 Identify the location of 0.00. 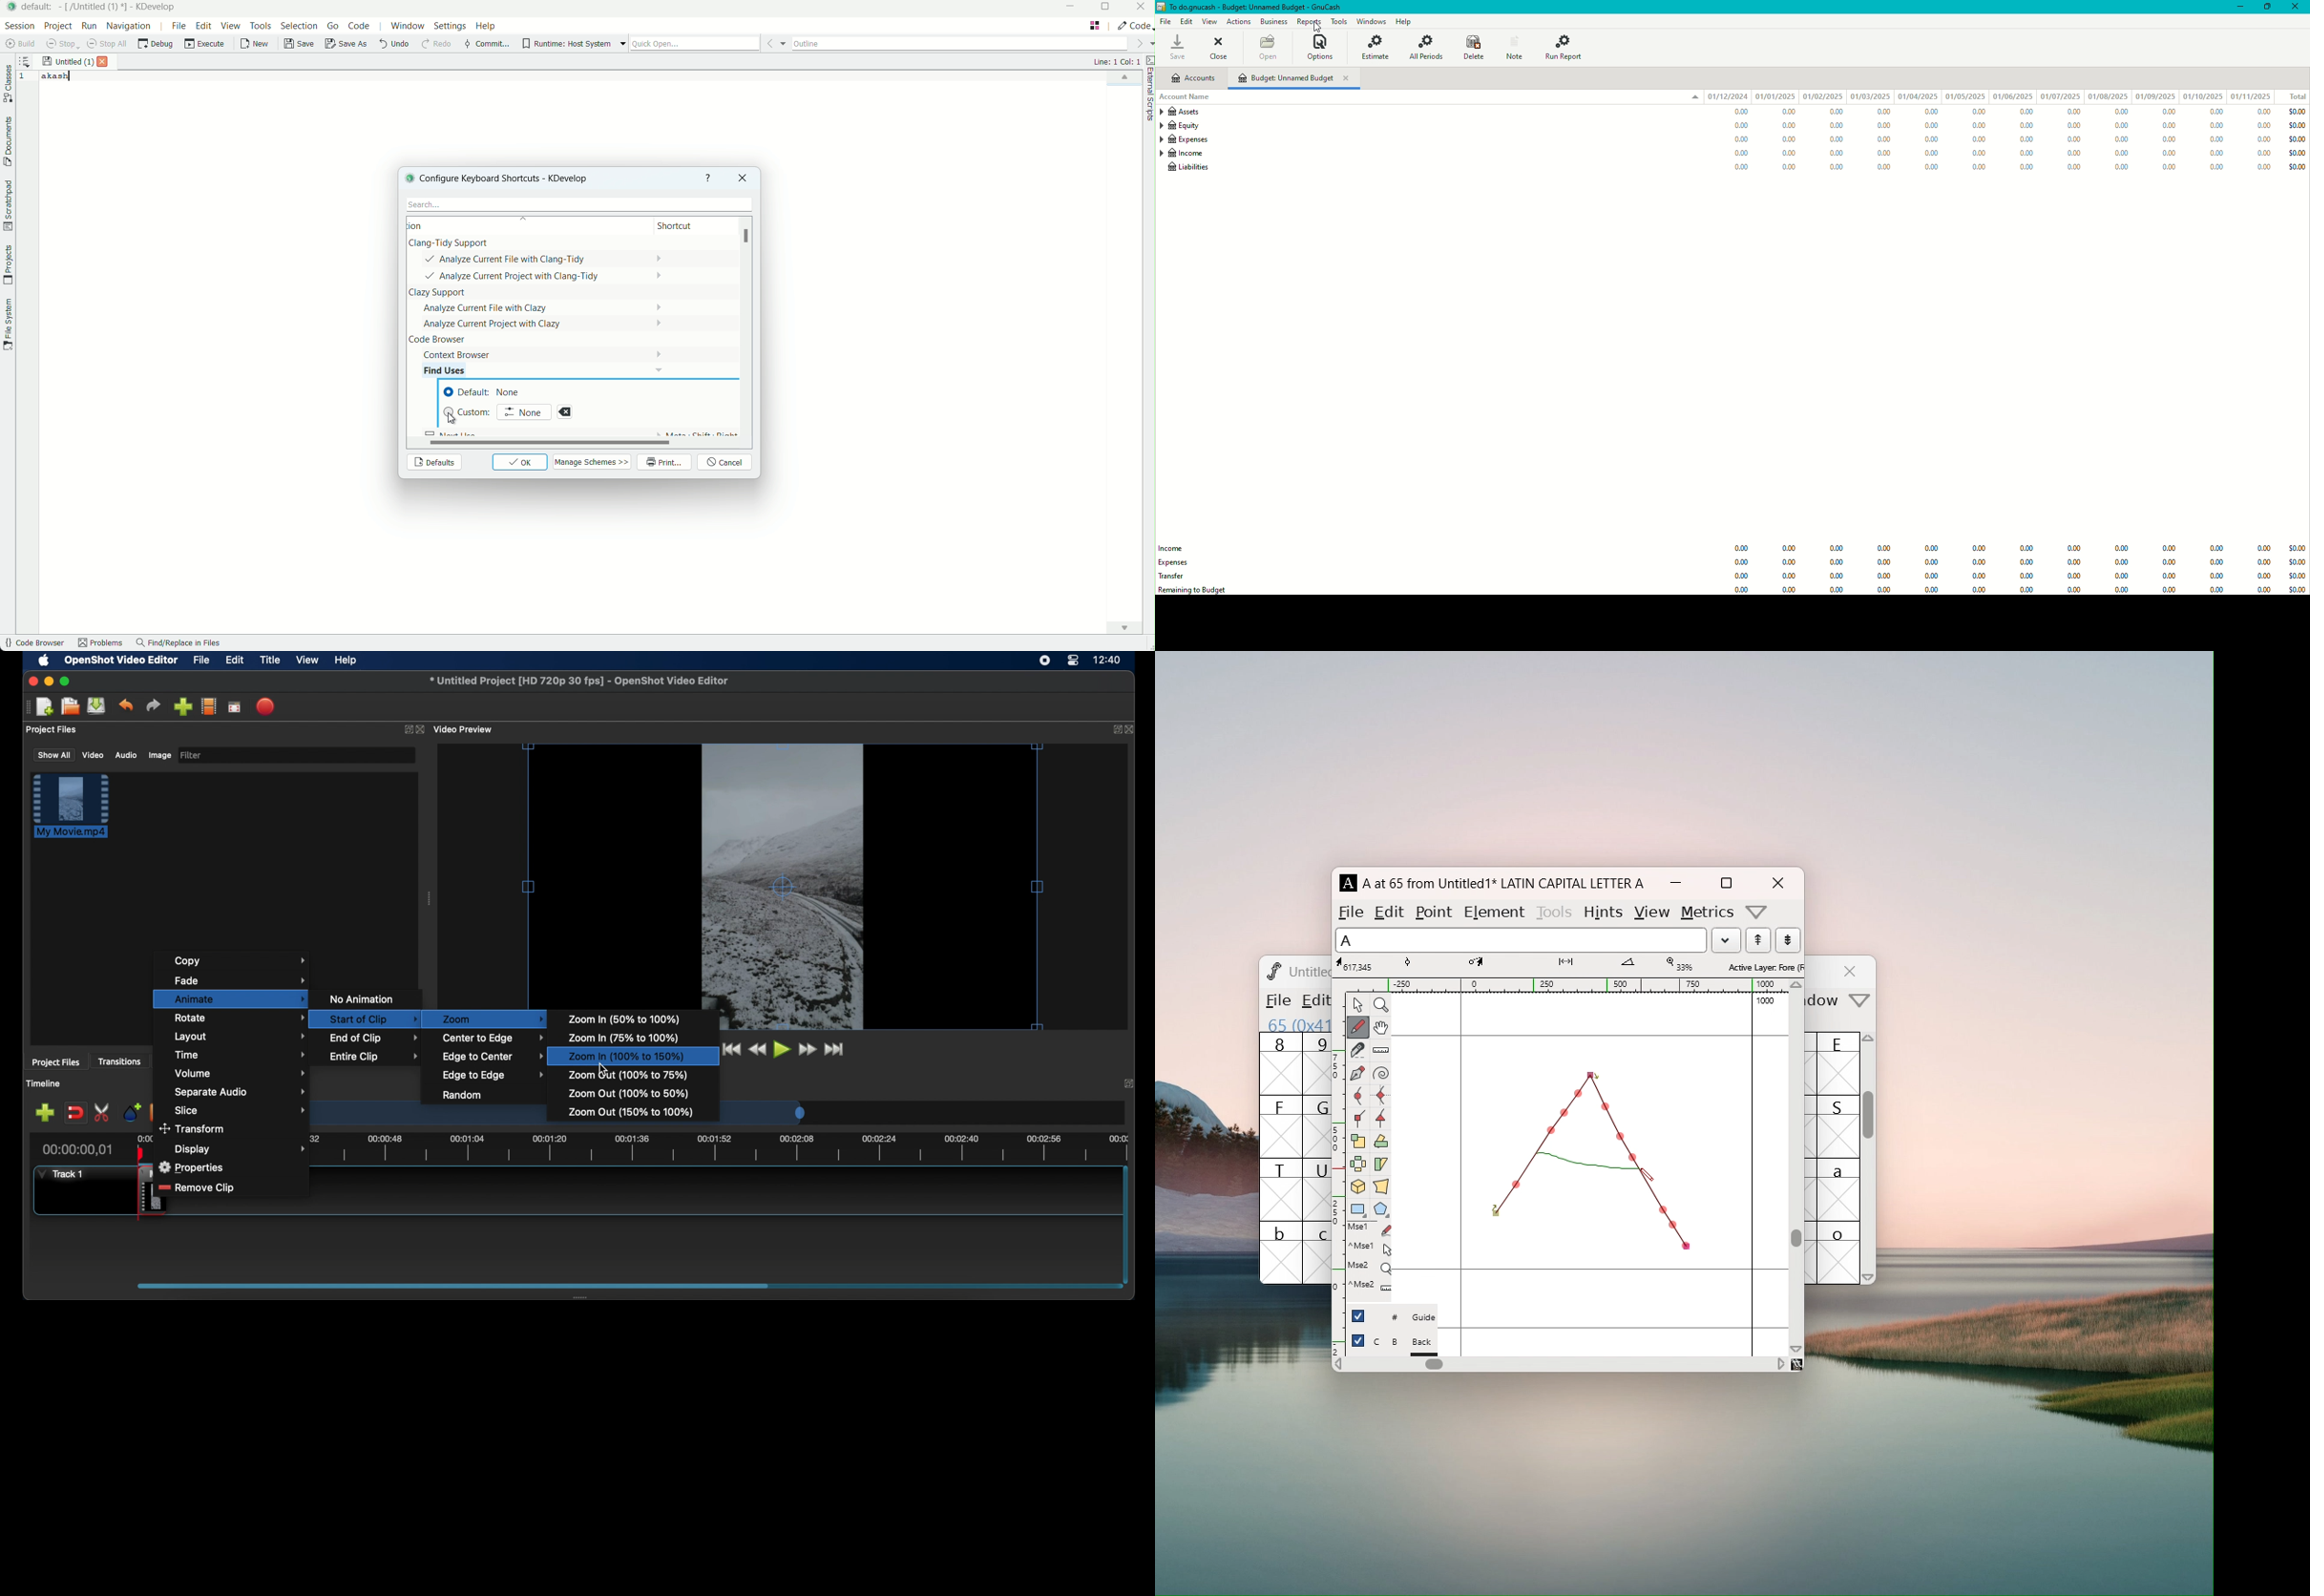
(2263, 565).